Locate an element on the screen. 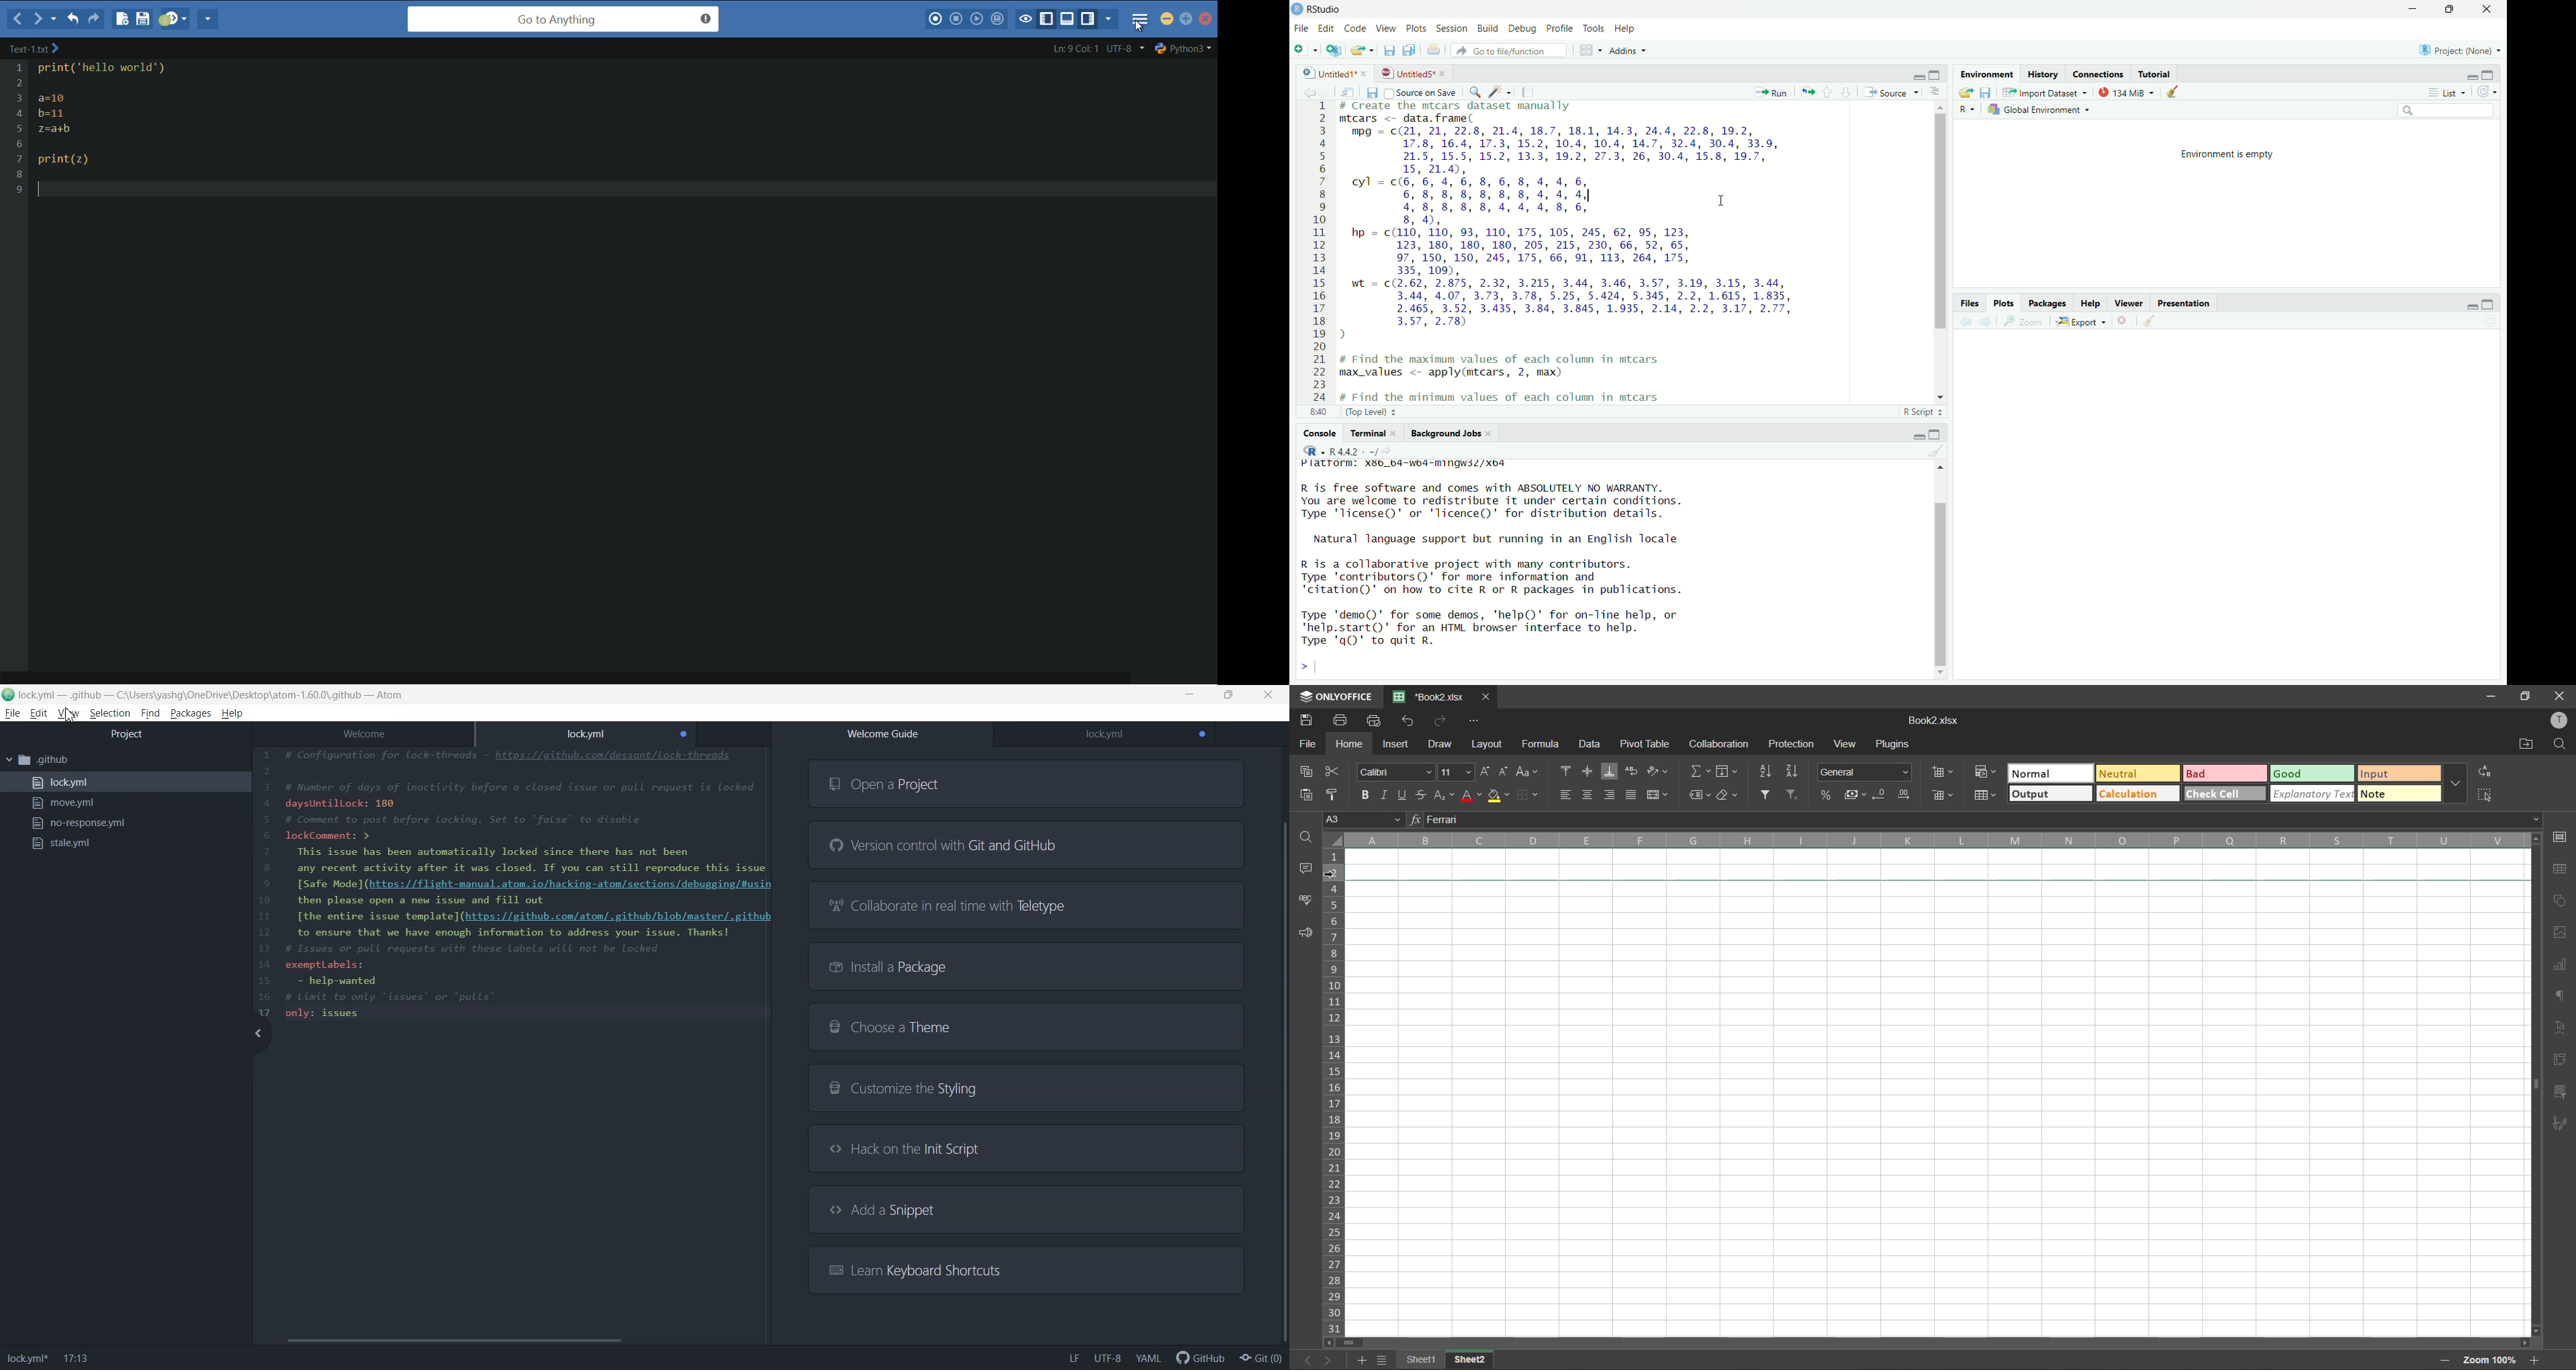 This screenshot has width=2576, height=1372. minimise is located at coordinates (2411, 10).